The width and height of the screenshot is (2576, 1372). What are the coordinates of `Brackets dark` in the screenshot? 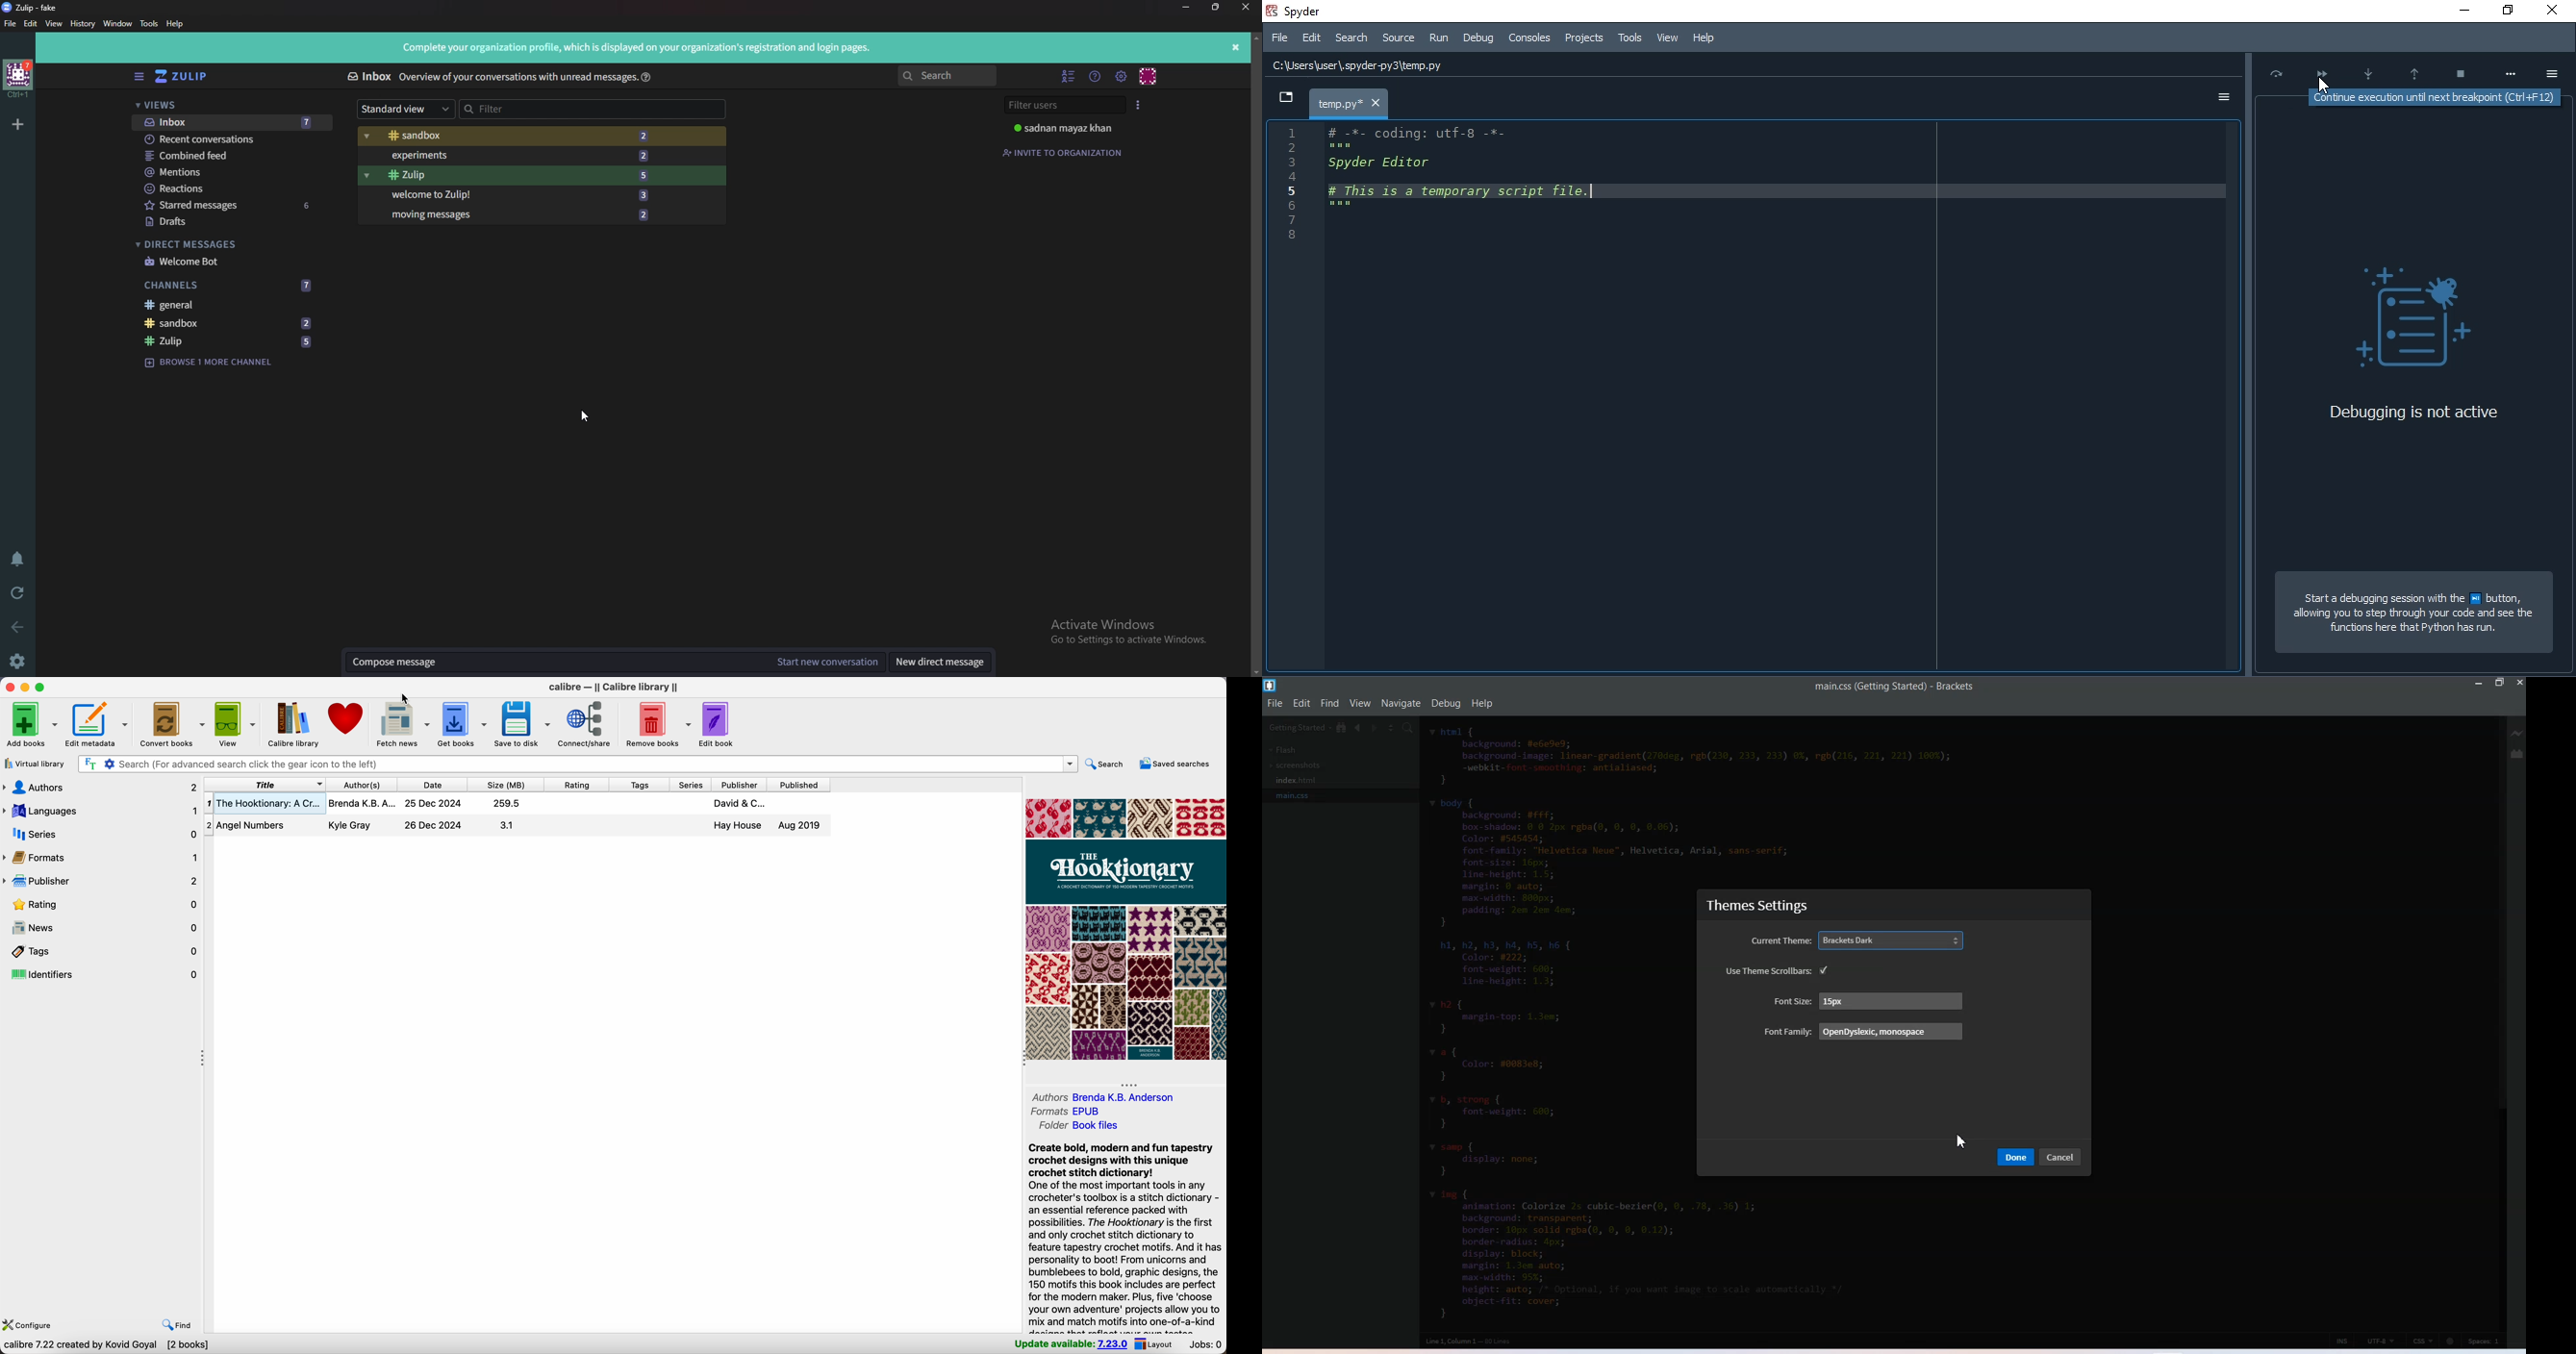 It's located at (1891, 940).